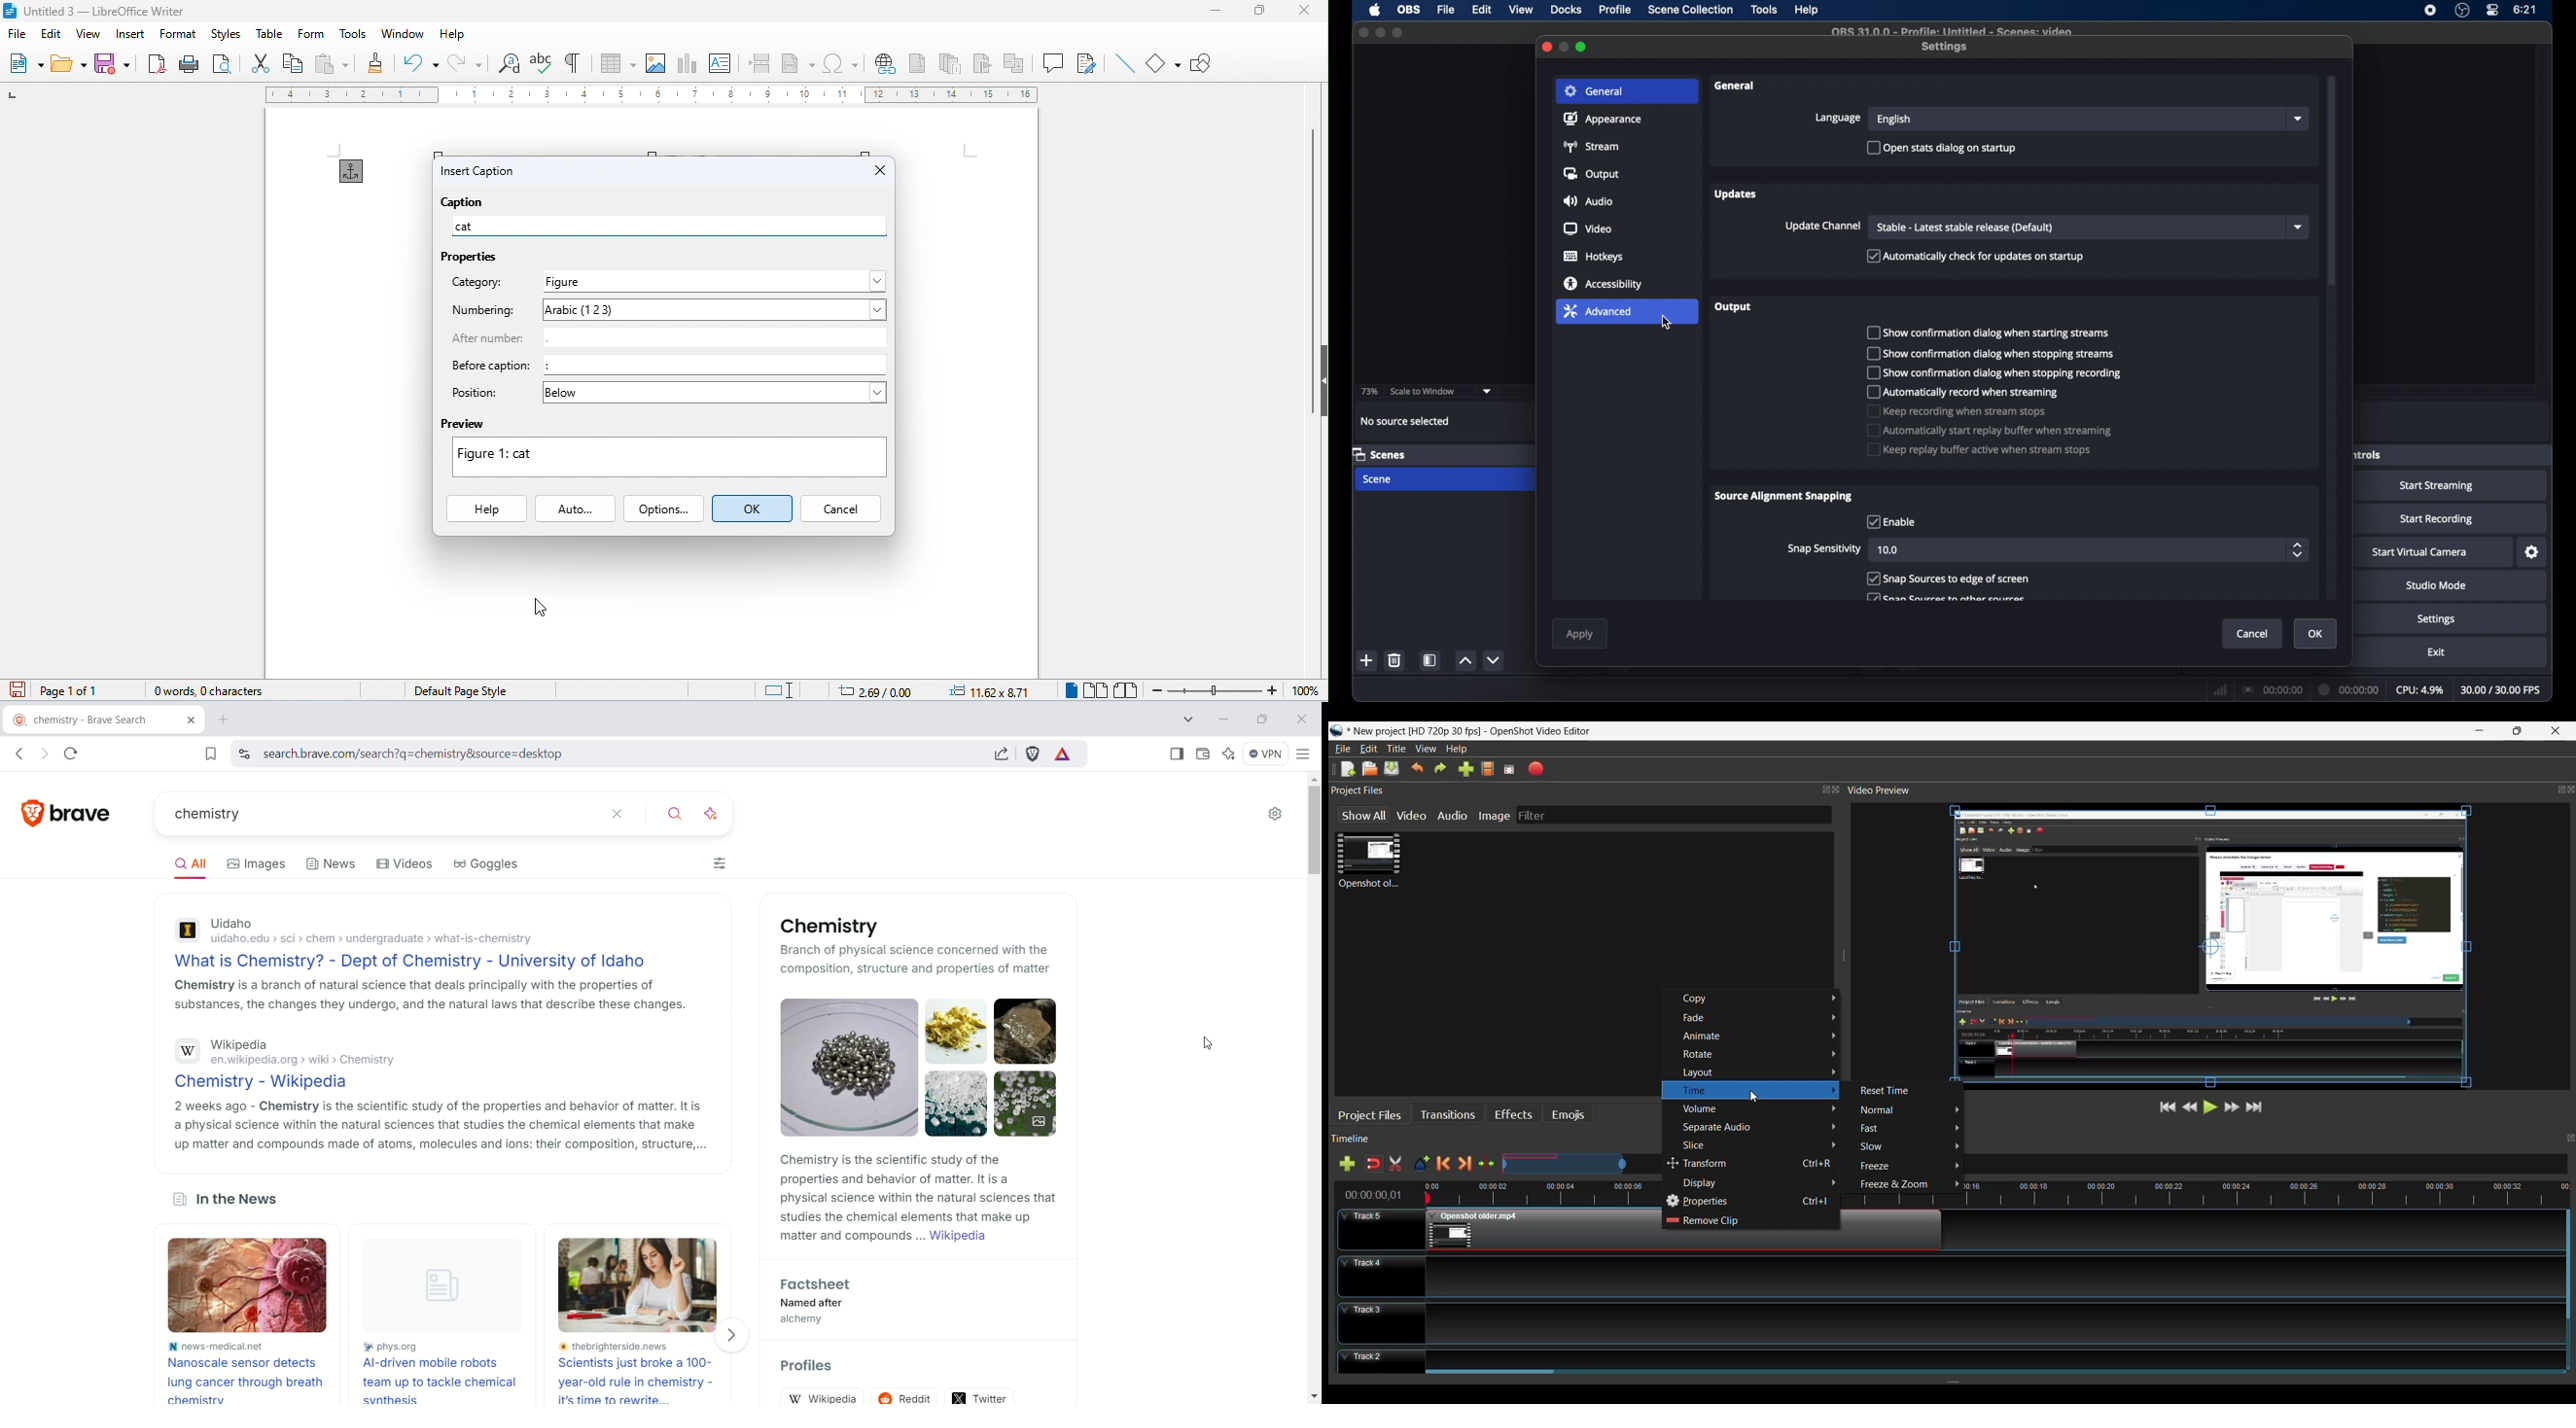 This screenshot has height=1428, width=2576. Describe the element at coordinates (717, 367) in the screenshot. I see `:` at that location.